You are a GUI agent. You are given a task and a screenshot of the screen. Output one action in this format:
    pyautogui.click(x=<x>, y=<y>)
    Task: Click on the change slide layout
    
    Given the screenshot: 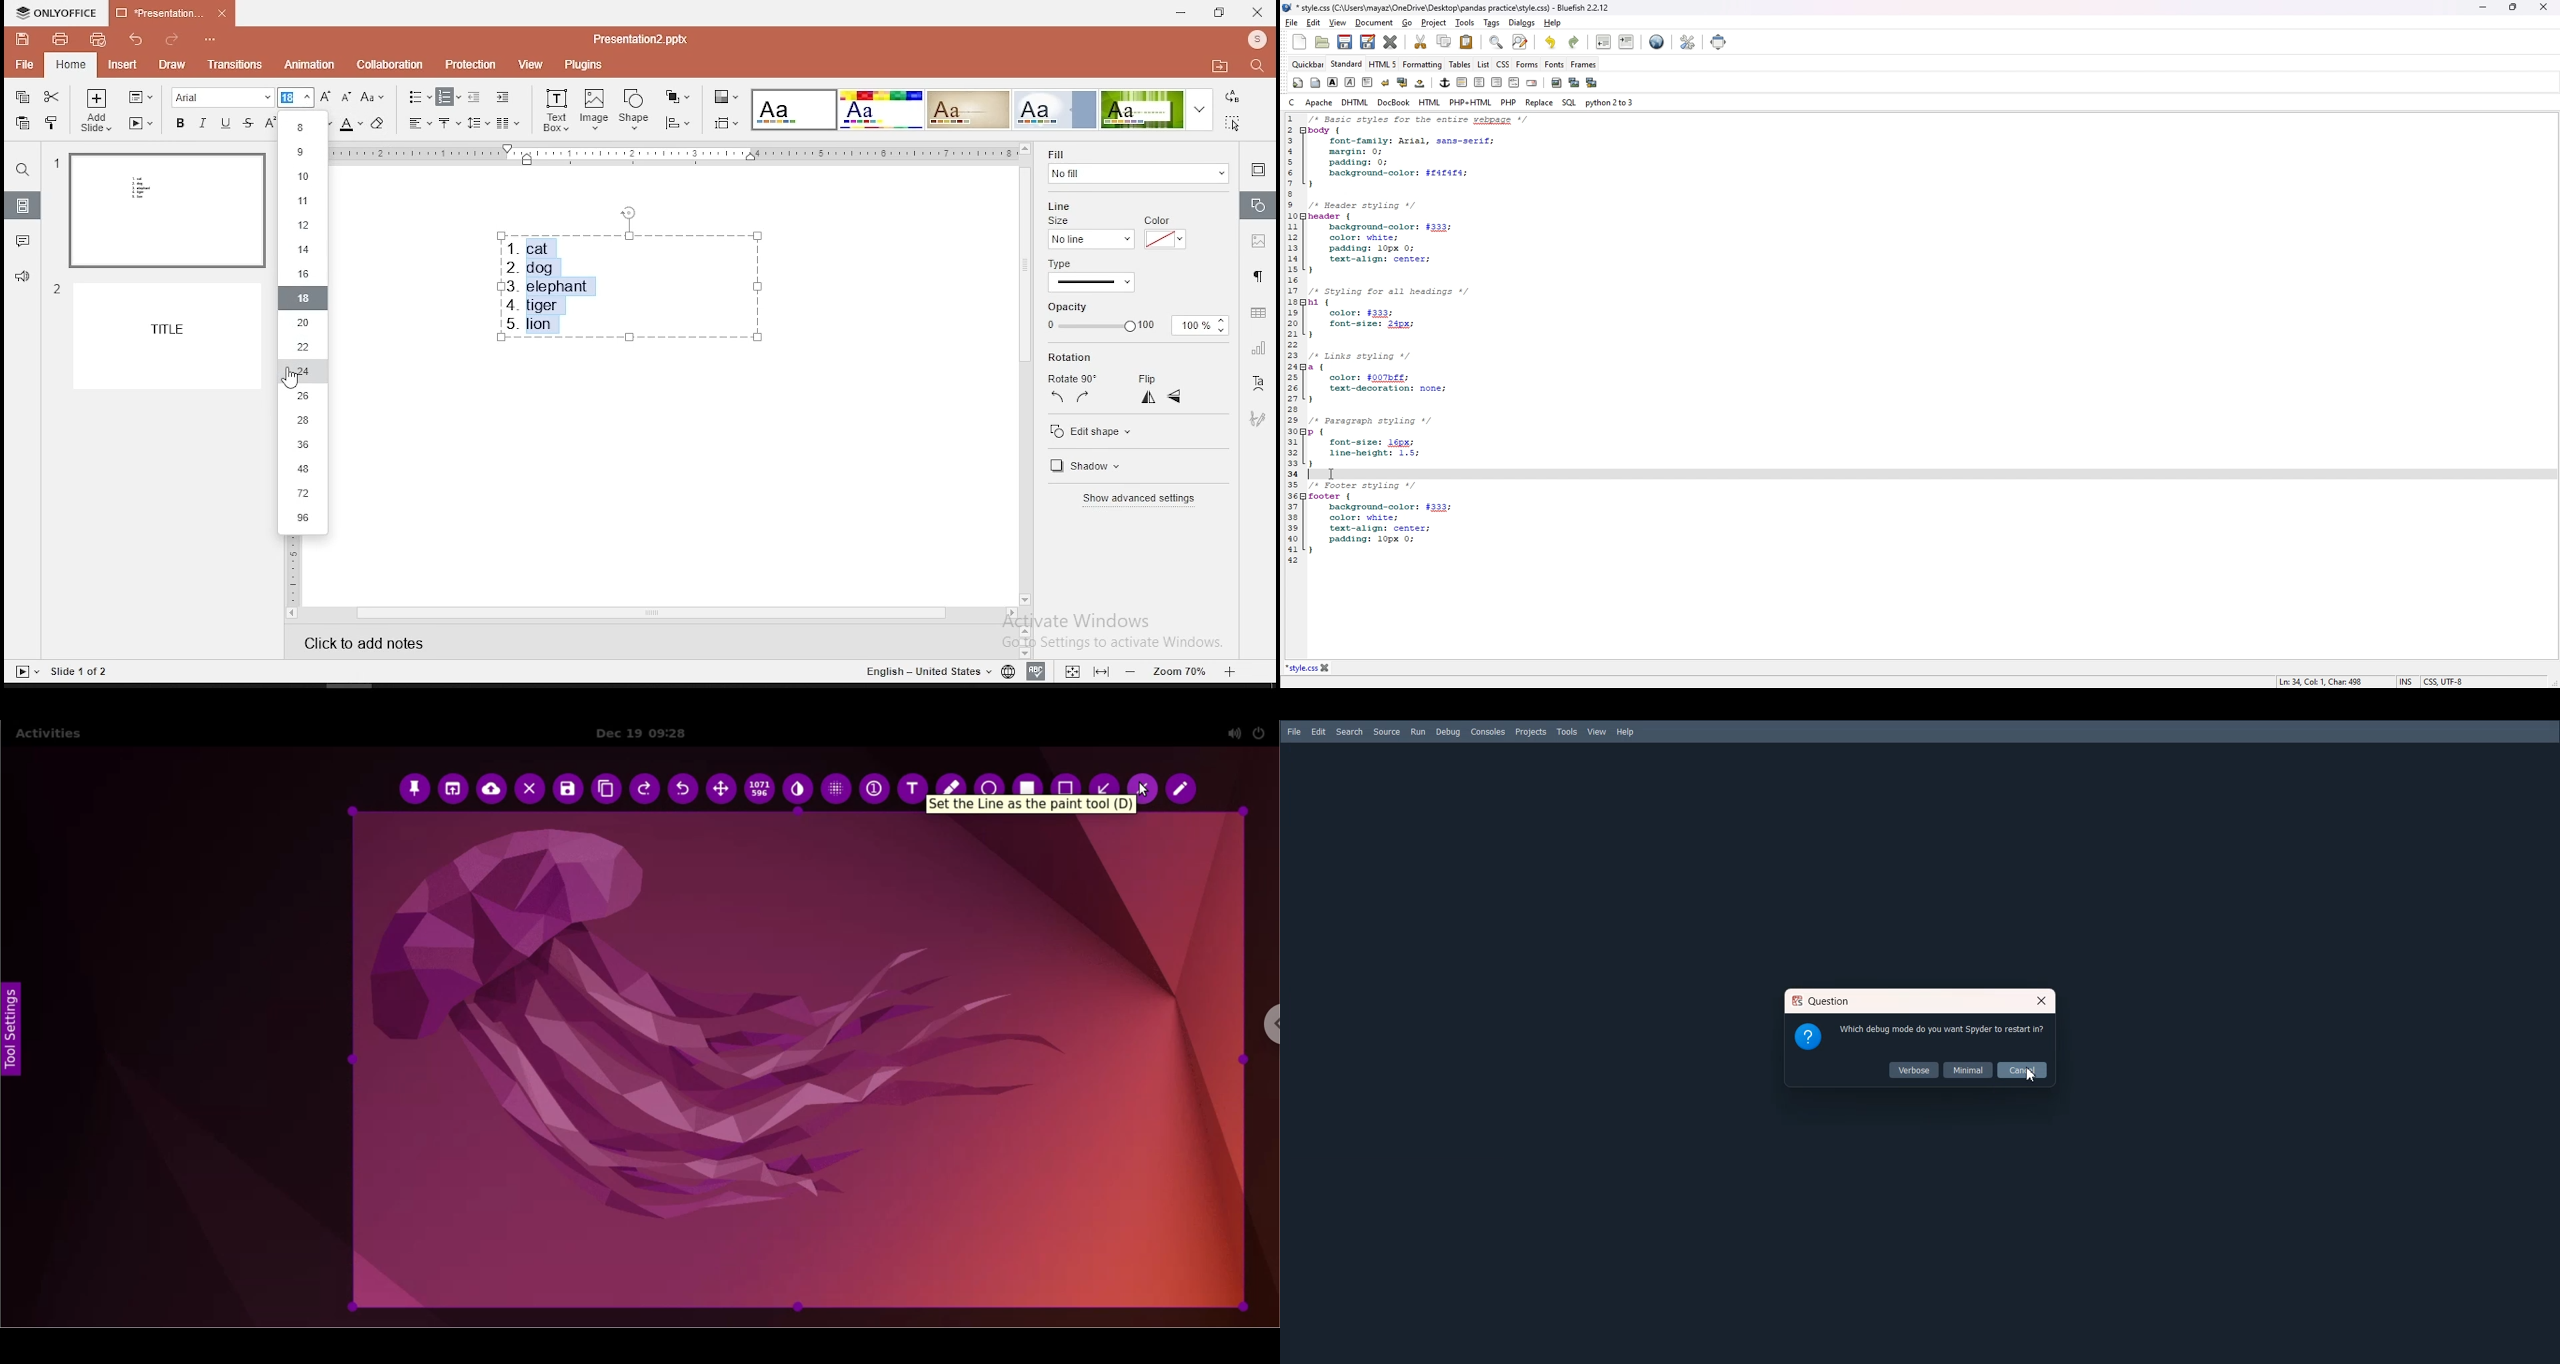 What is the action you would take?
    pyautogui.click(x=140, y=96)
    